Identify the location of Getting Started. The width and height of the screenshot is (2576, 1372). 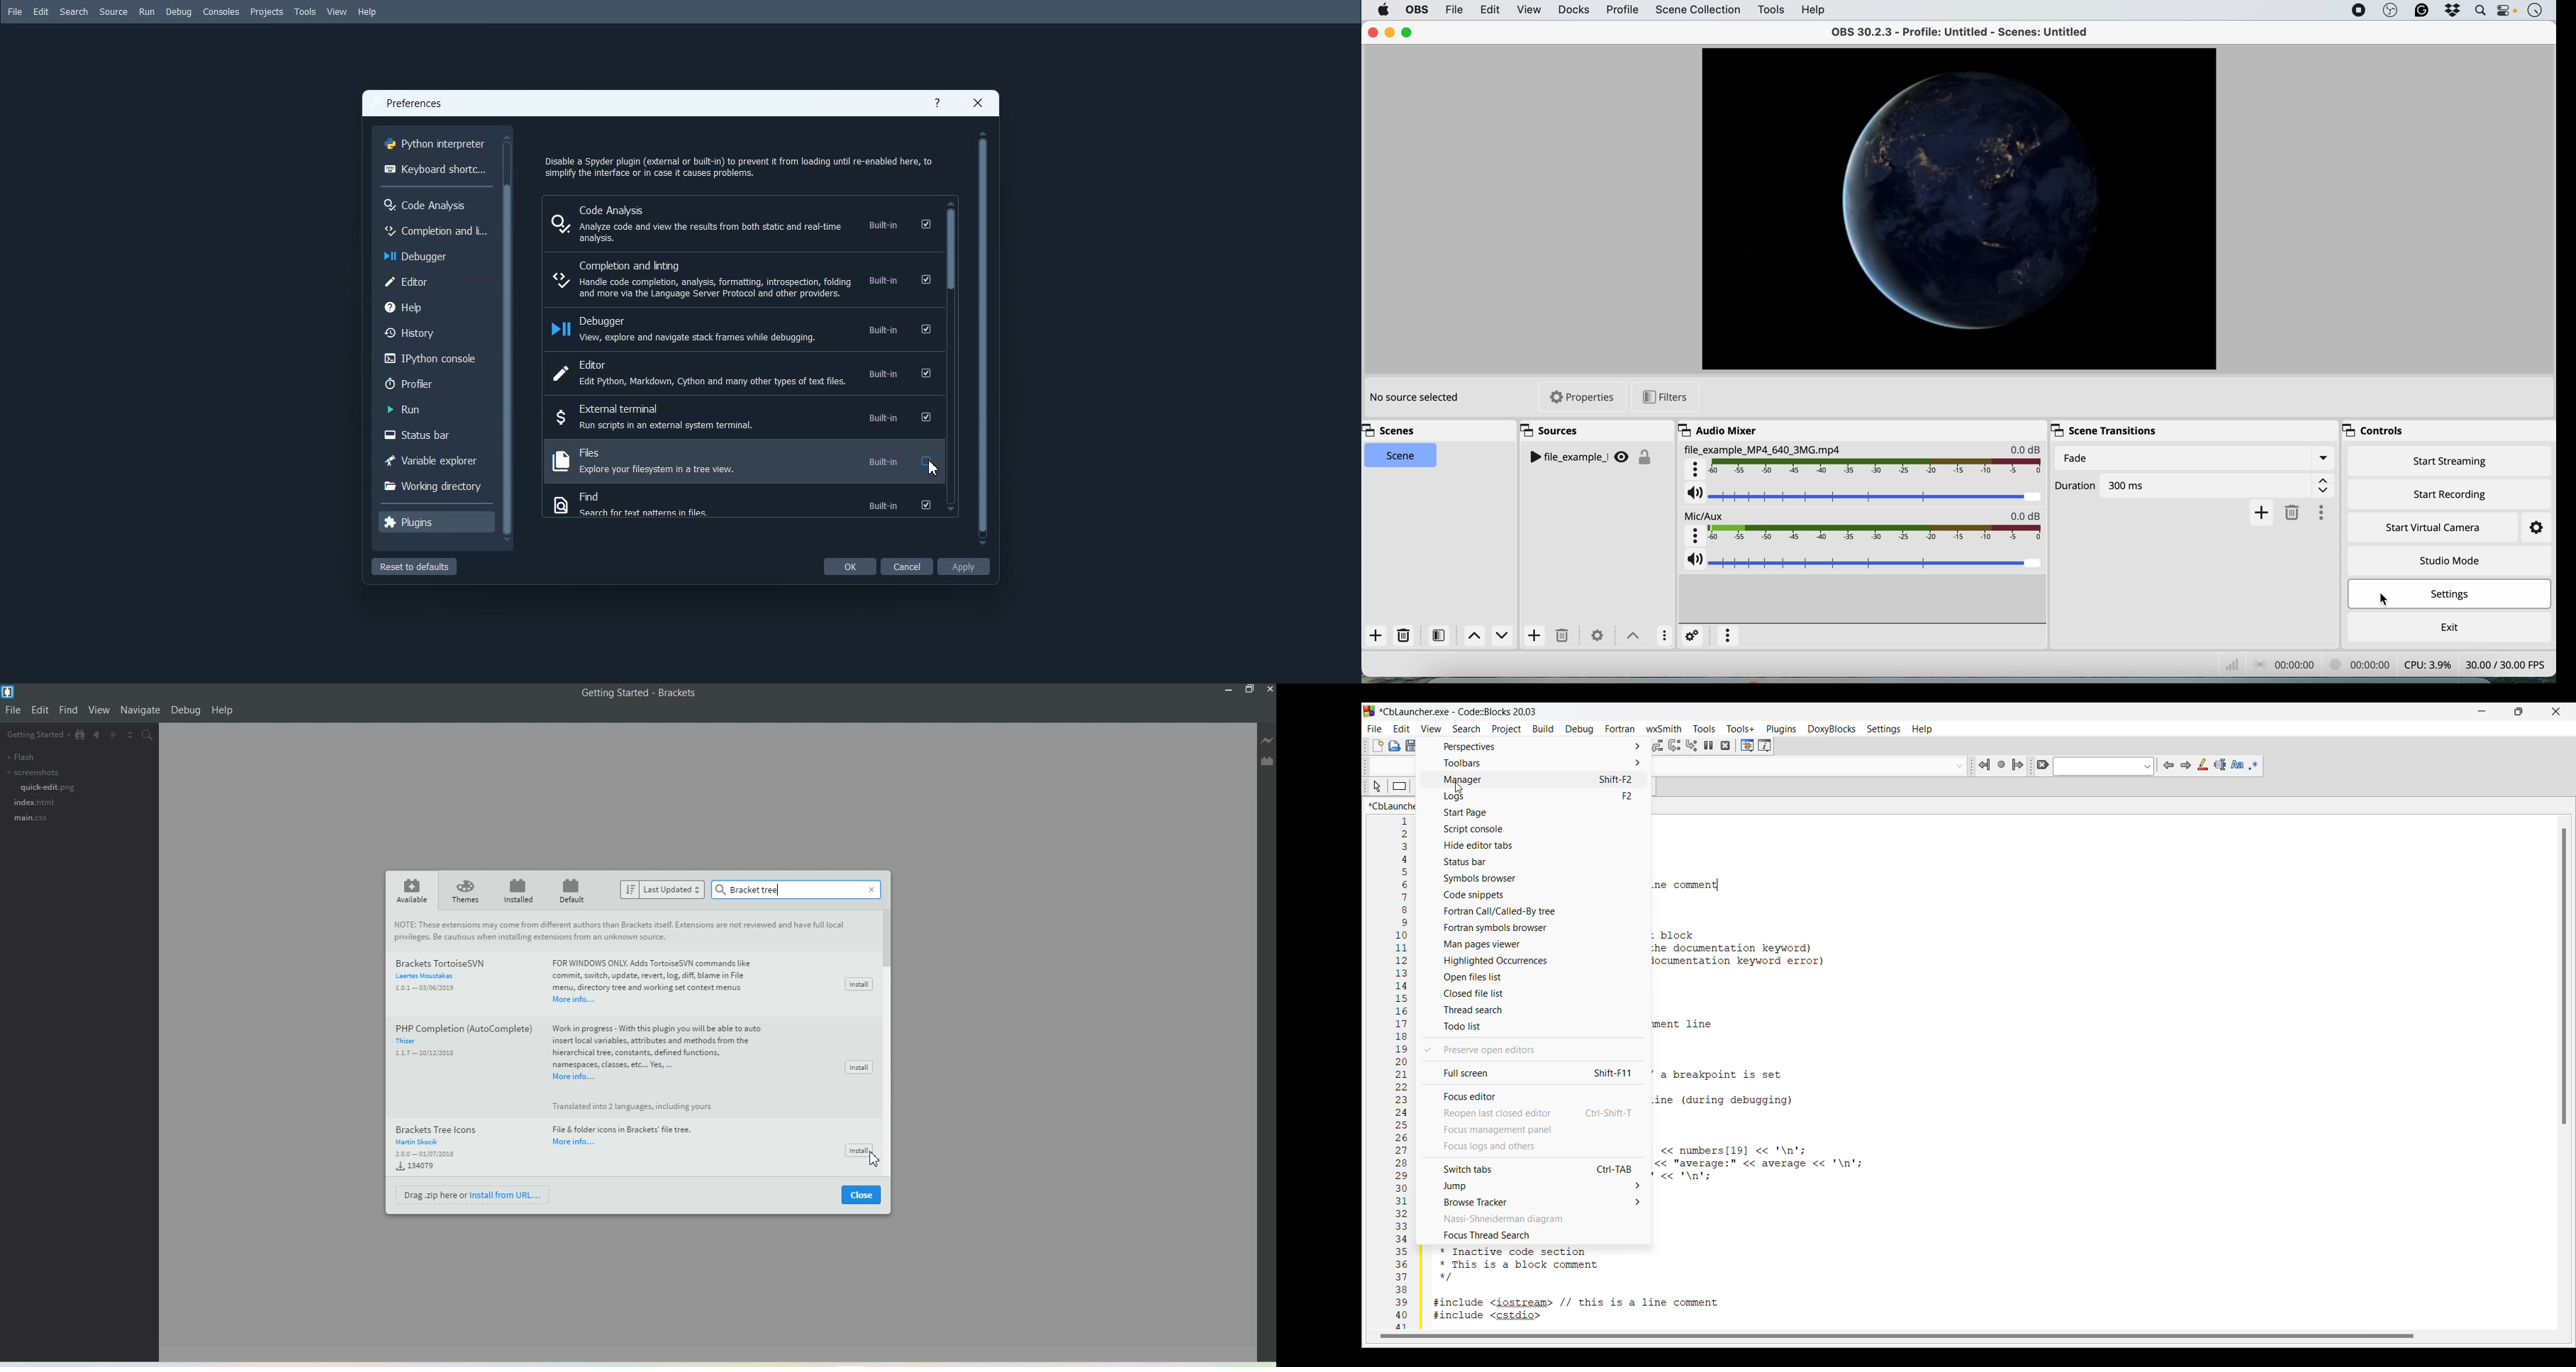
(37, 735).